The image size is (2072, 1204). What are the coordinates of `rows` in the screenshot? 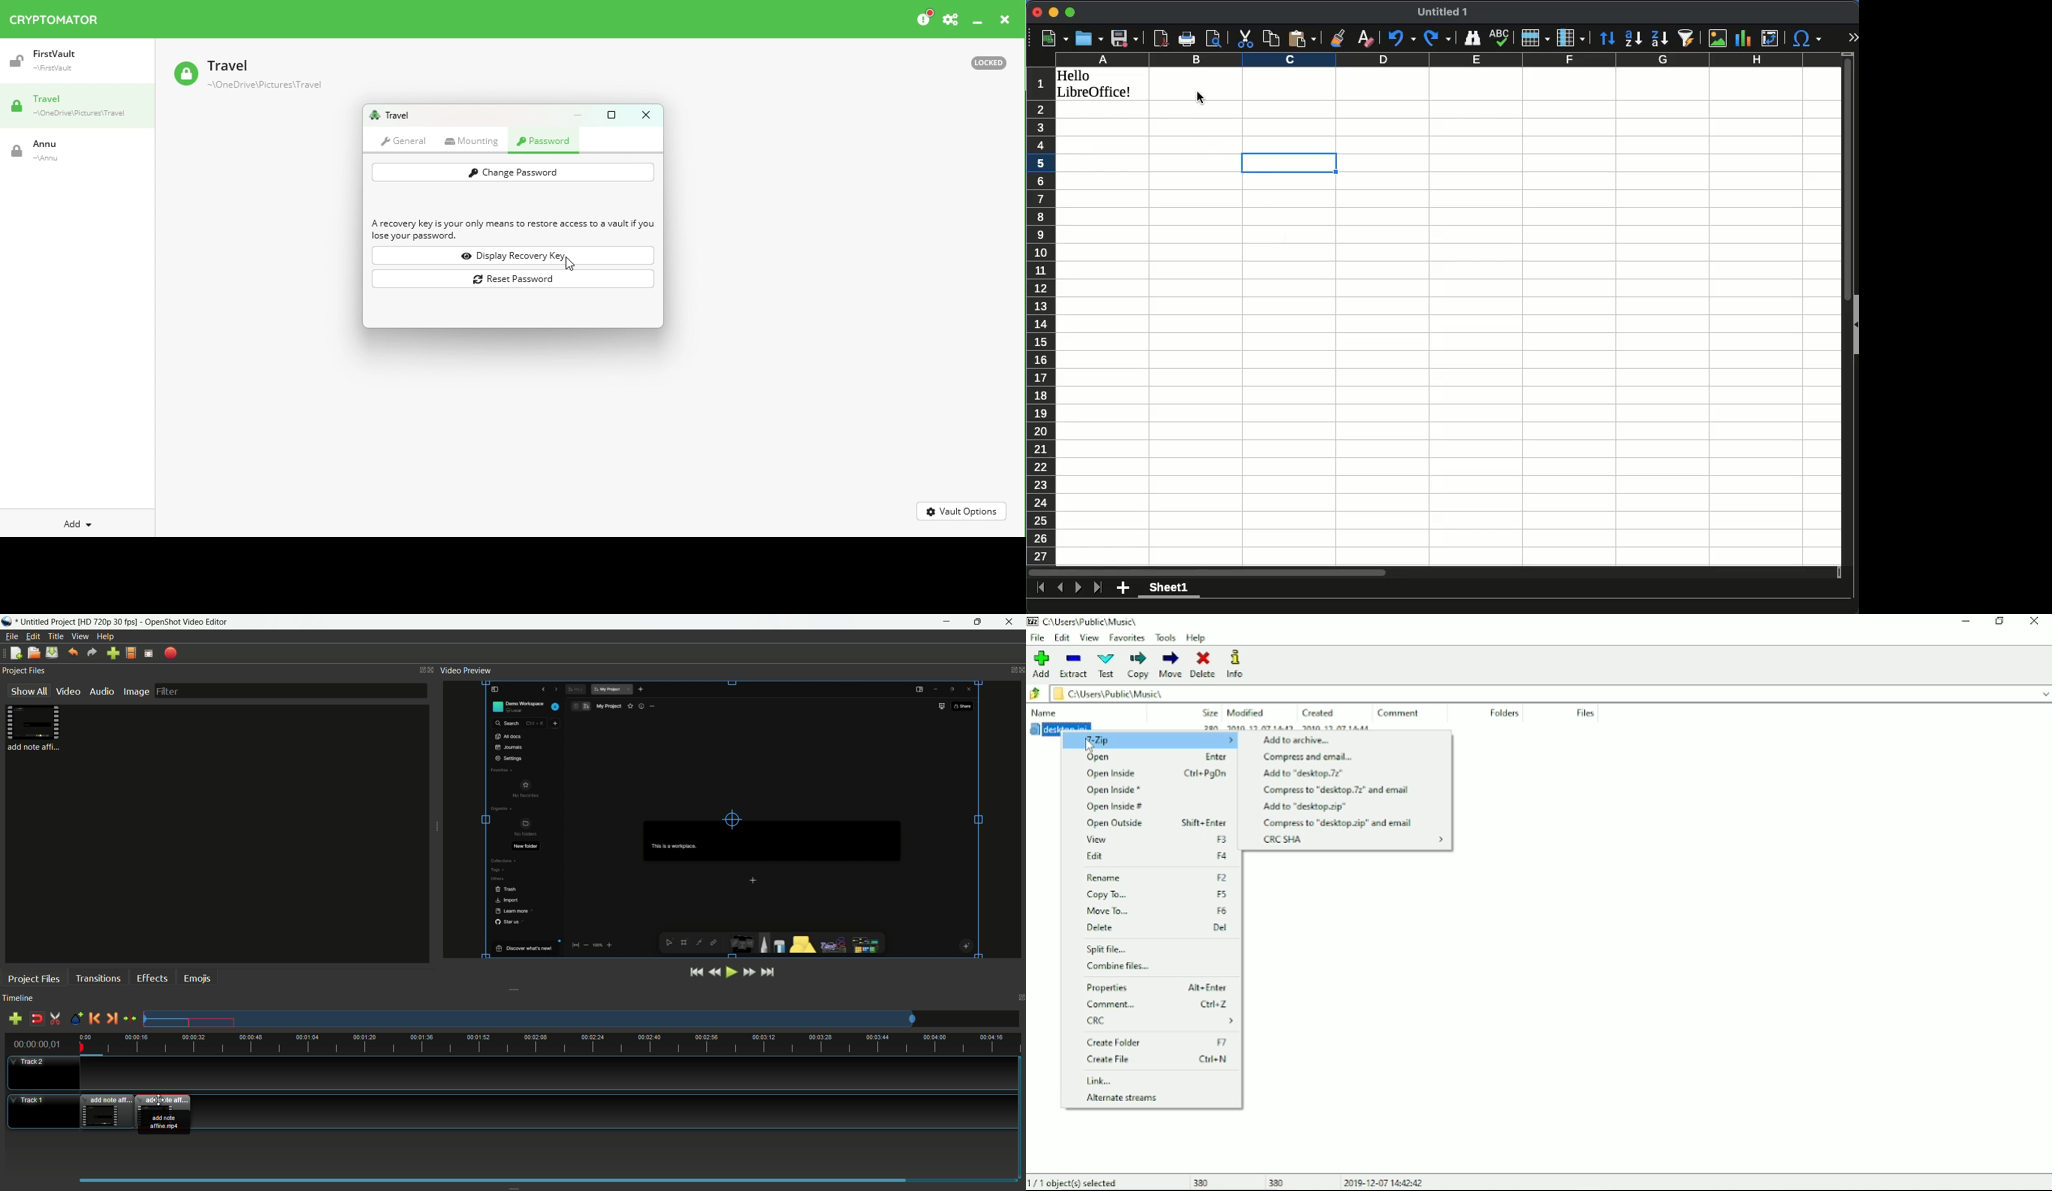 It's located at (1040, 318).